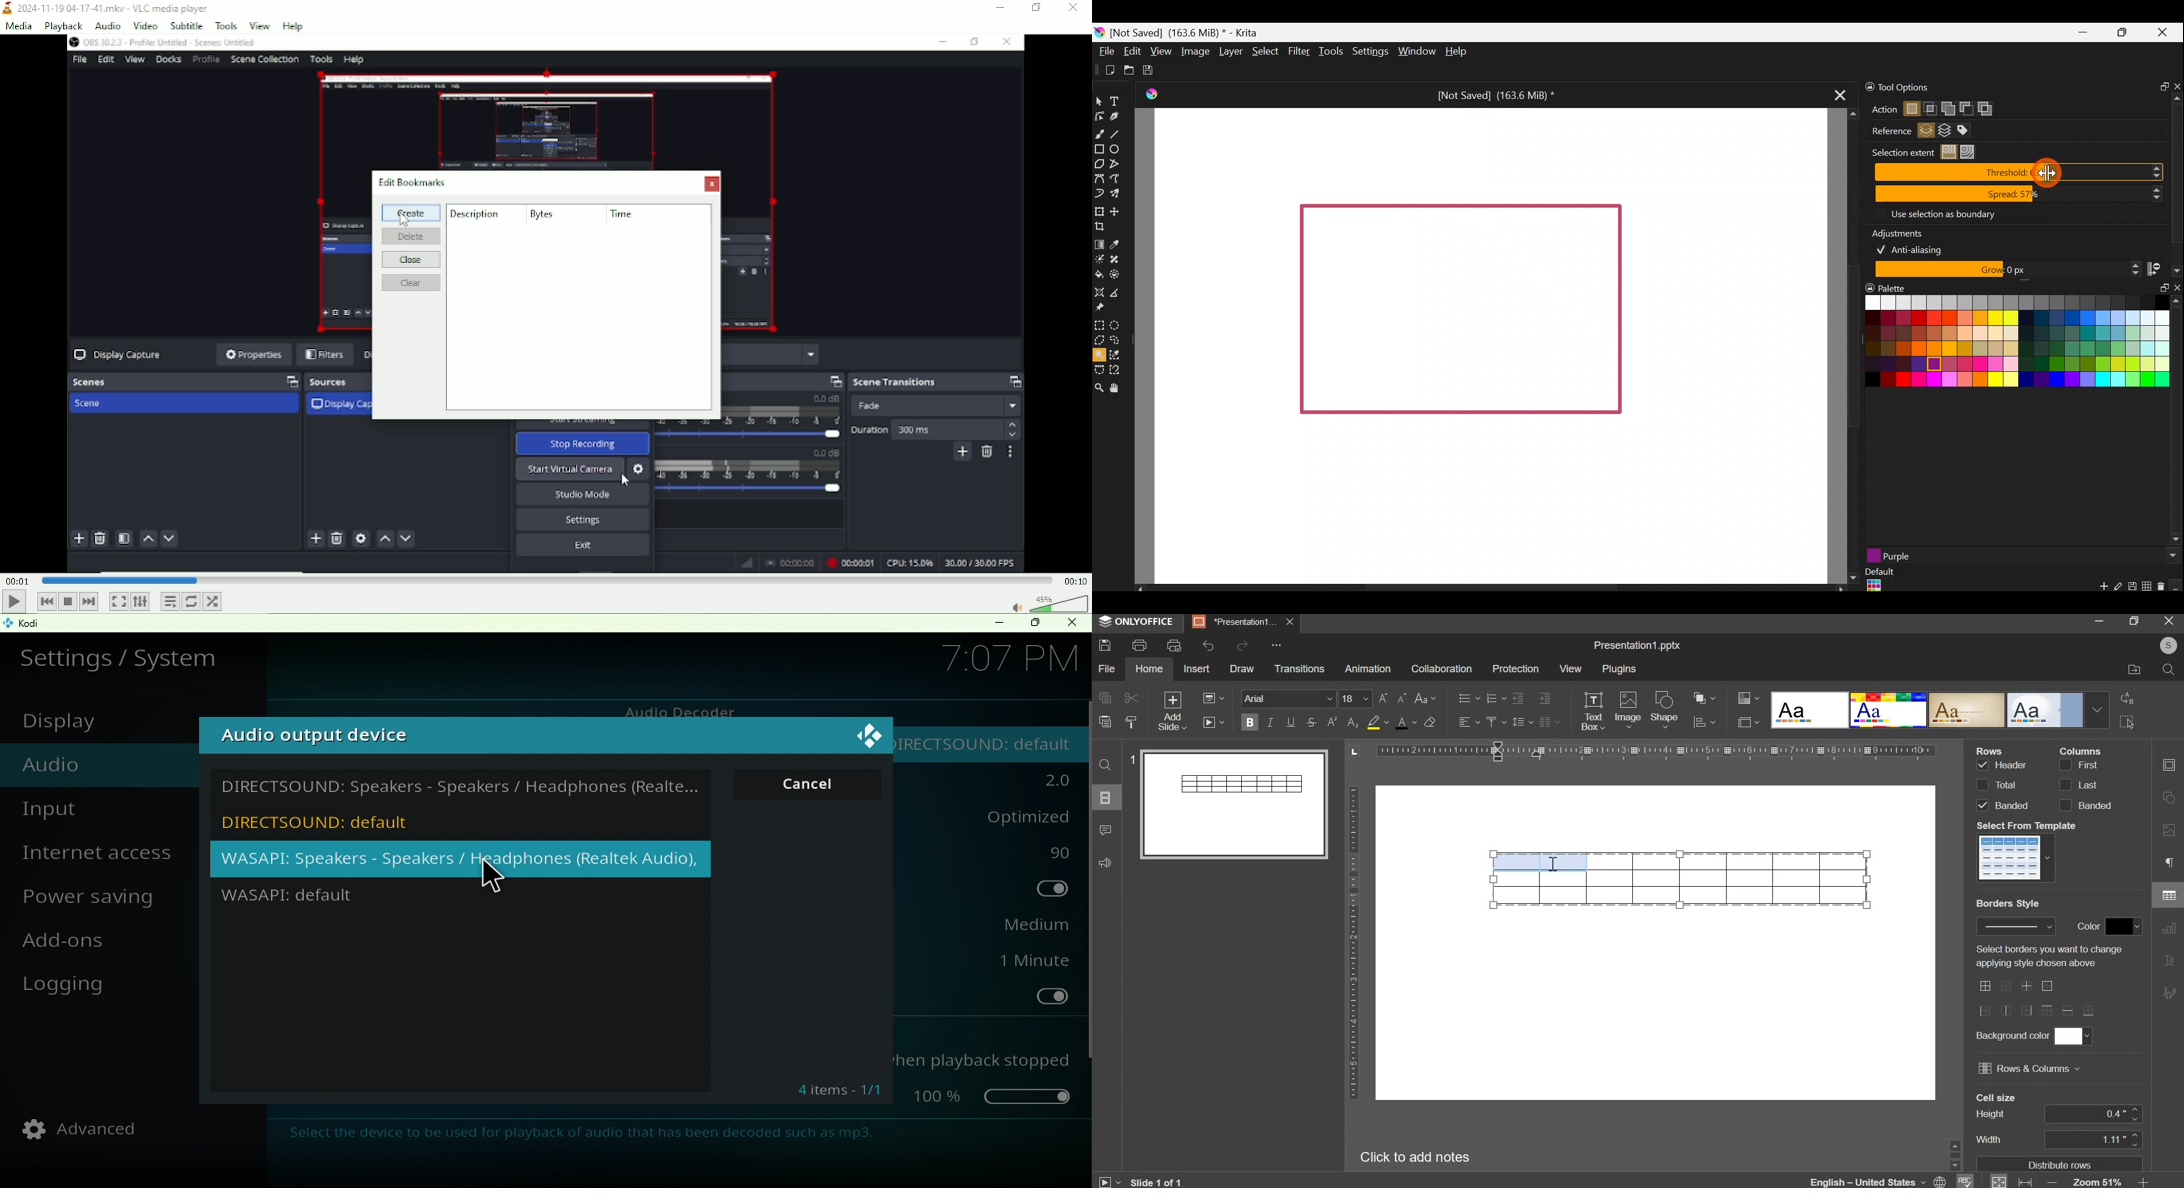 The width and height of the screenshot is (2184, 1204). Describe the element at coordinates (1275, 645) in the screenshot. I see `More` at that location.